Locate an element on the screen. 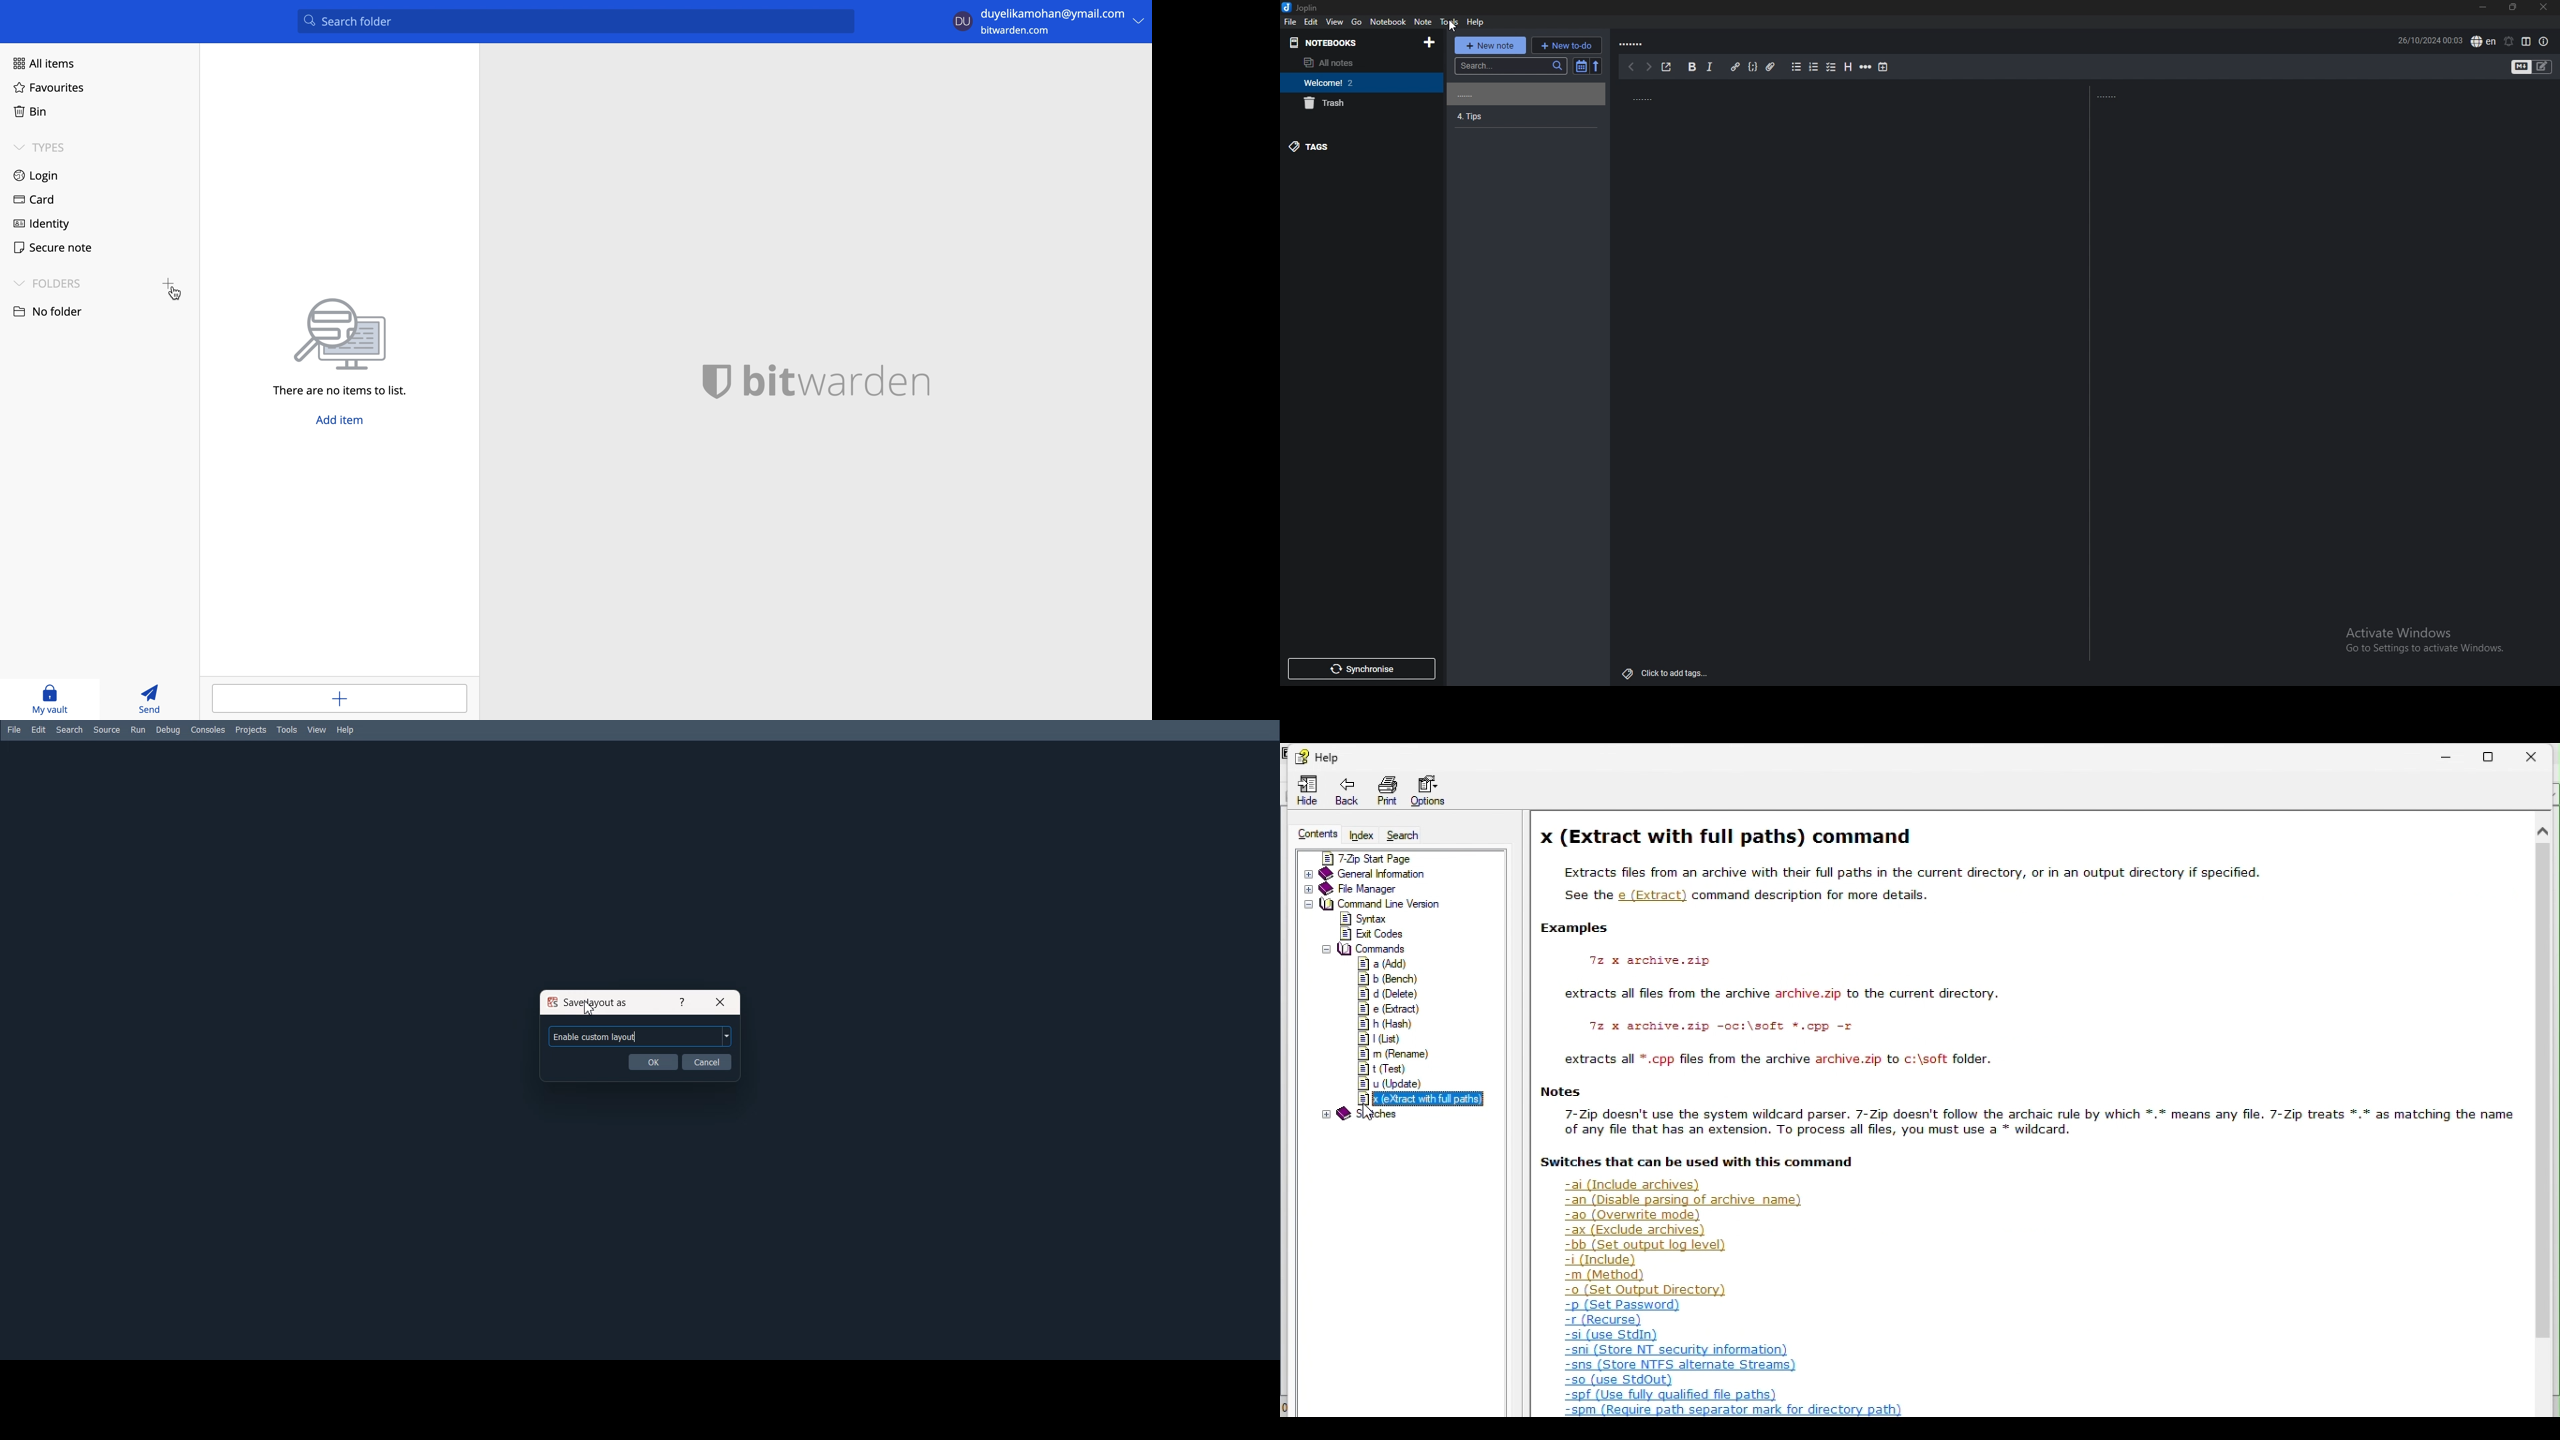 The height and width of the screenshot is (1456, 2576). h (Harsh) is located at coordinates (1390, 1023).